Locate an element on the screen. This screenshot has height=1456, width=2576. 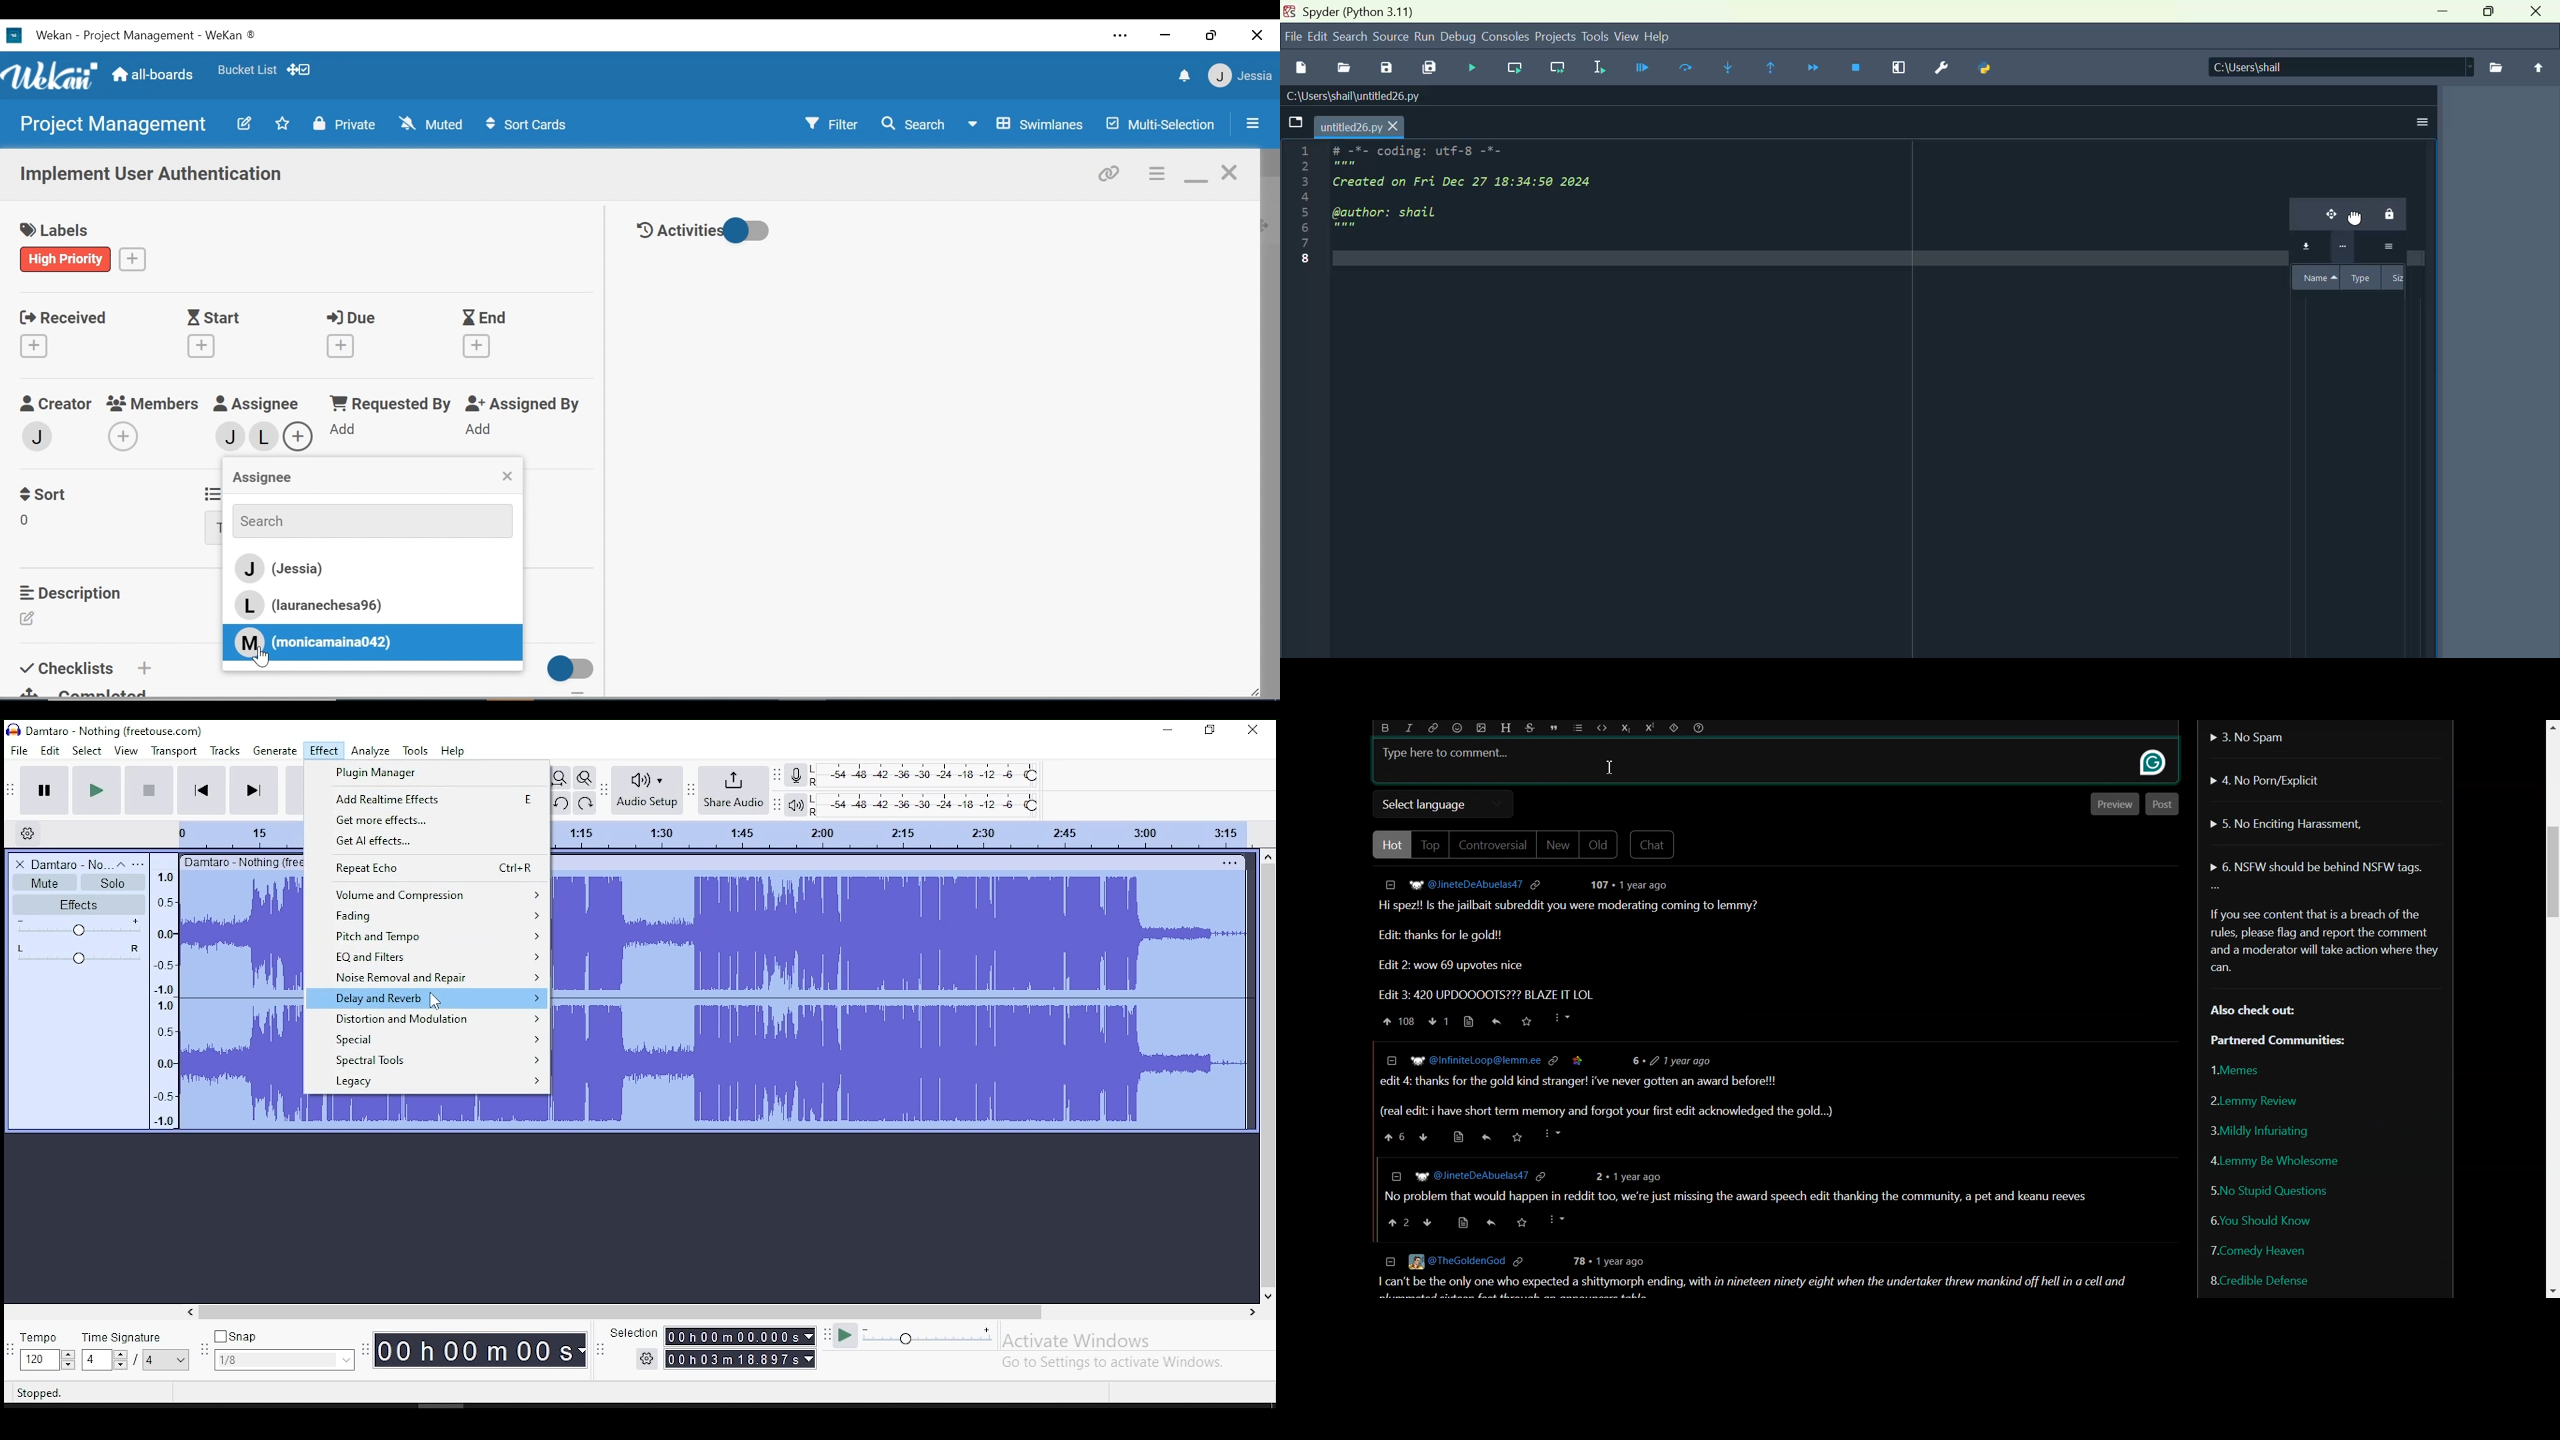
Checklists is located at coordinates (69, 666).